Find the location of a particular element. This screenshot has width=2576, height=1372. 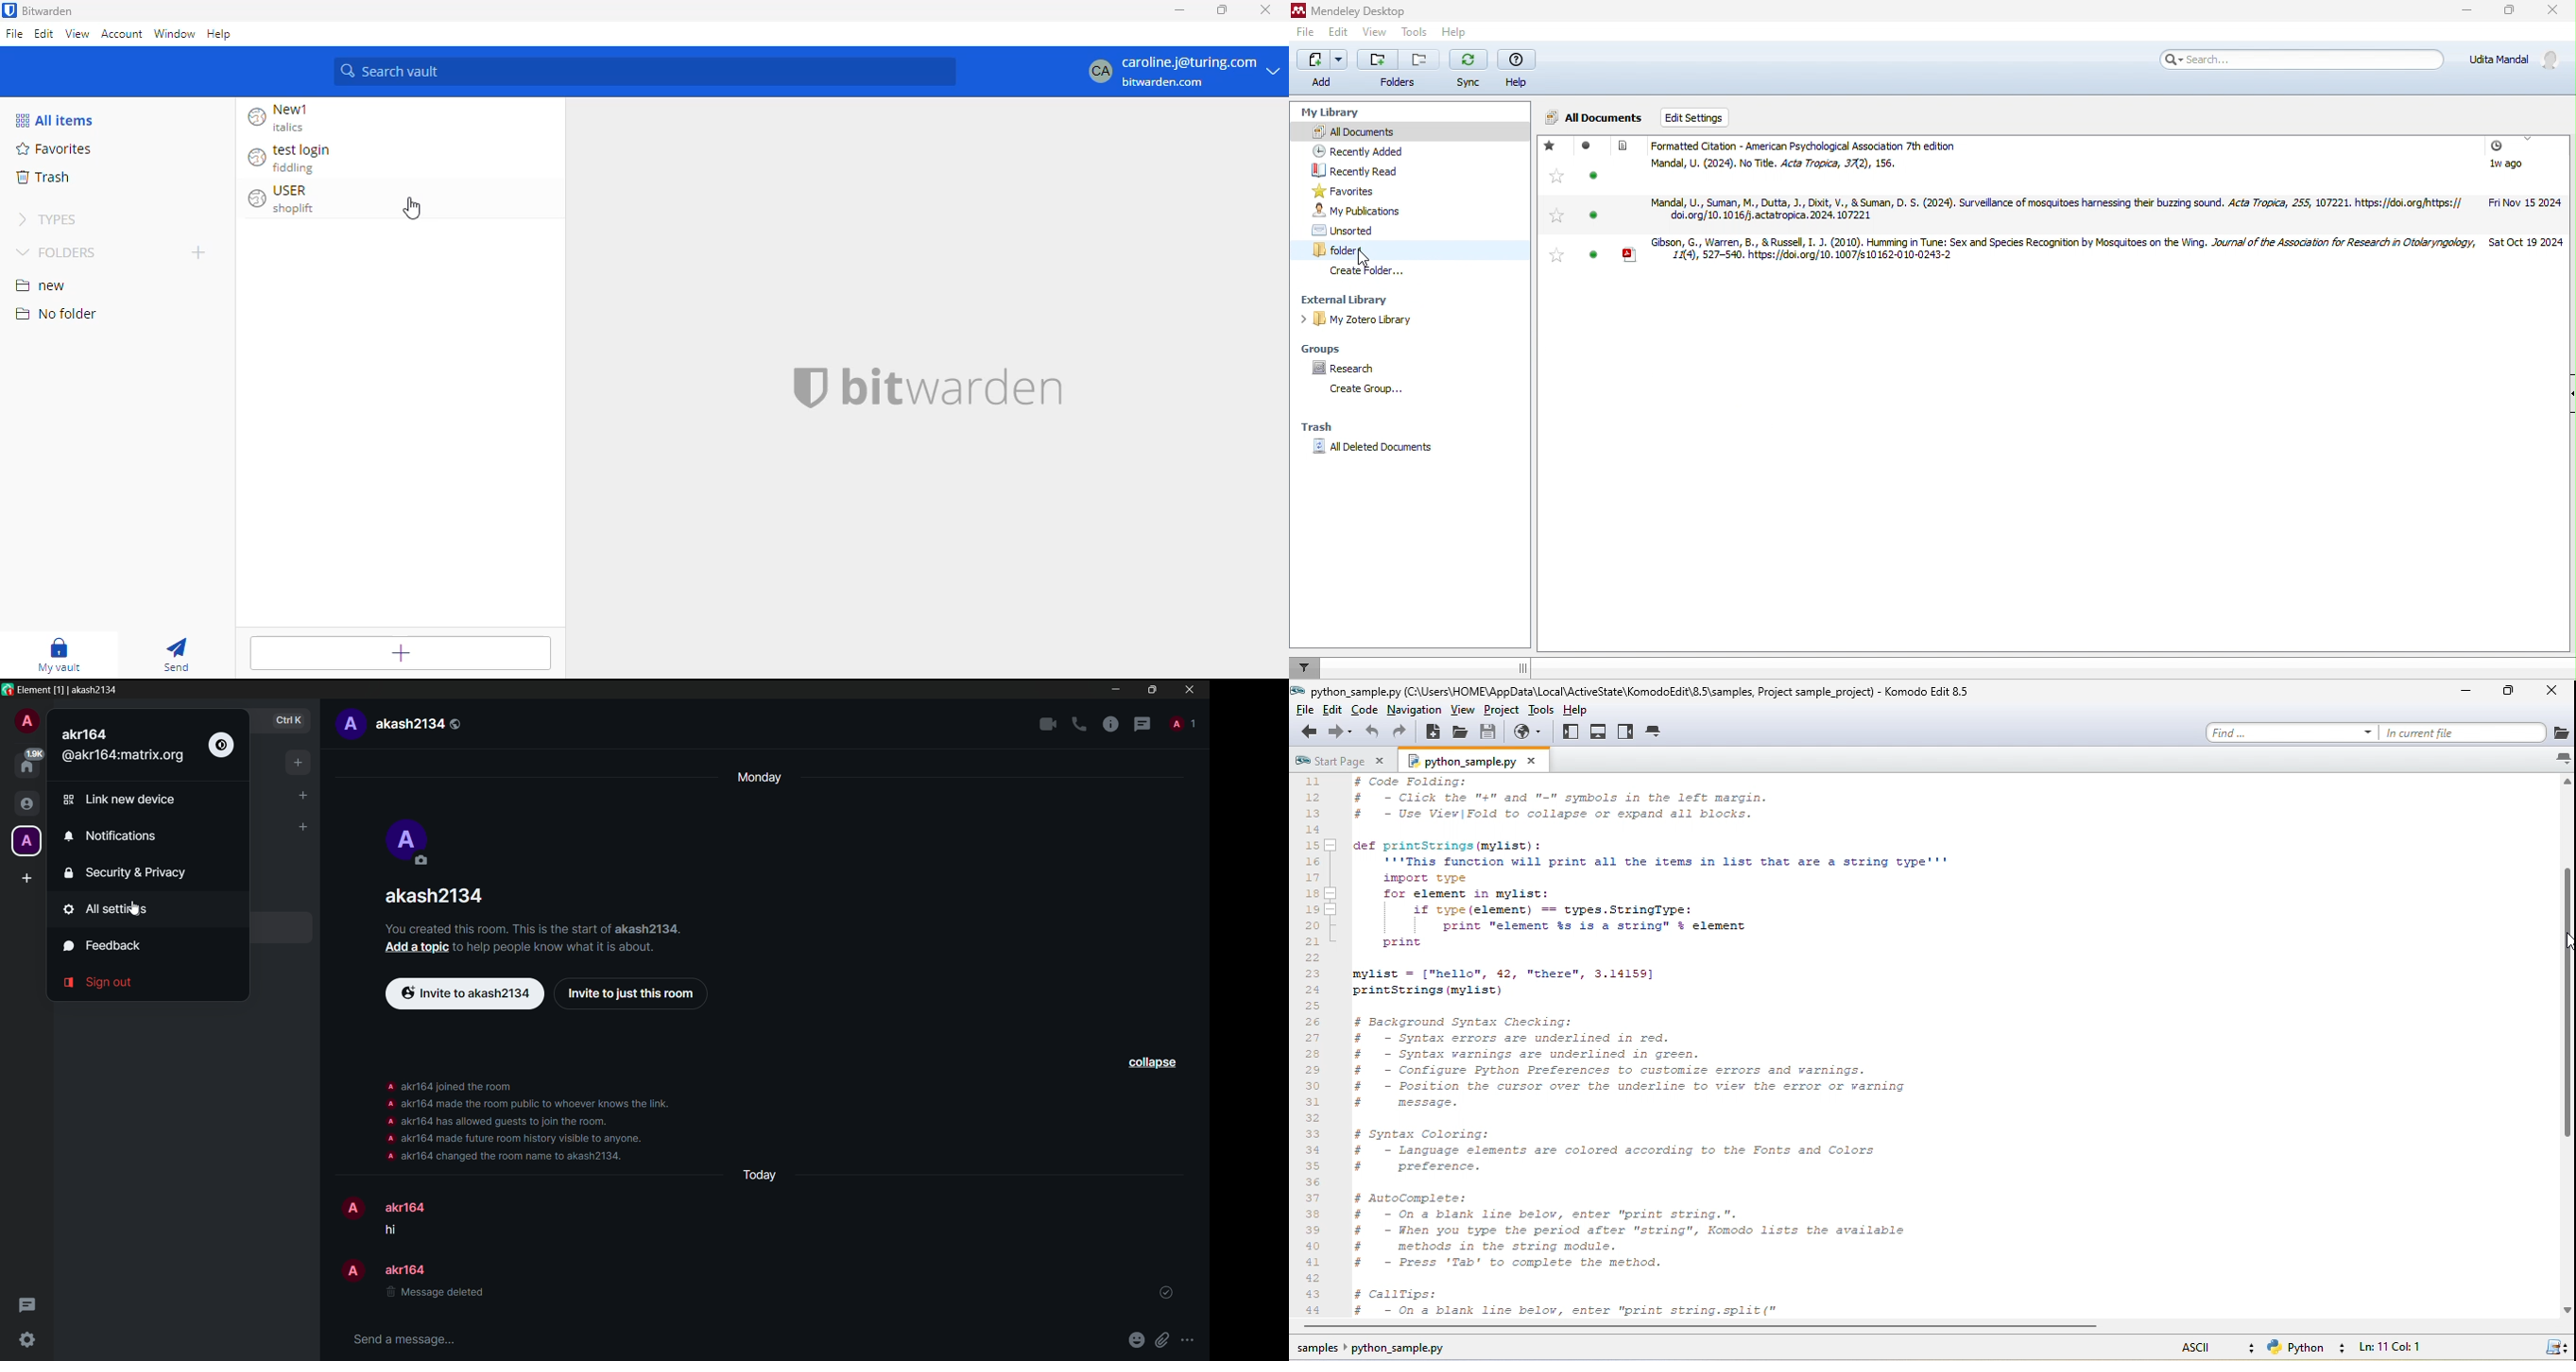

sync is located at coordinates (1468, 67).